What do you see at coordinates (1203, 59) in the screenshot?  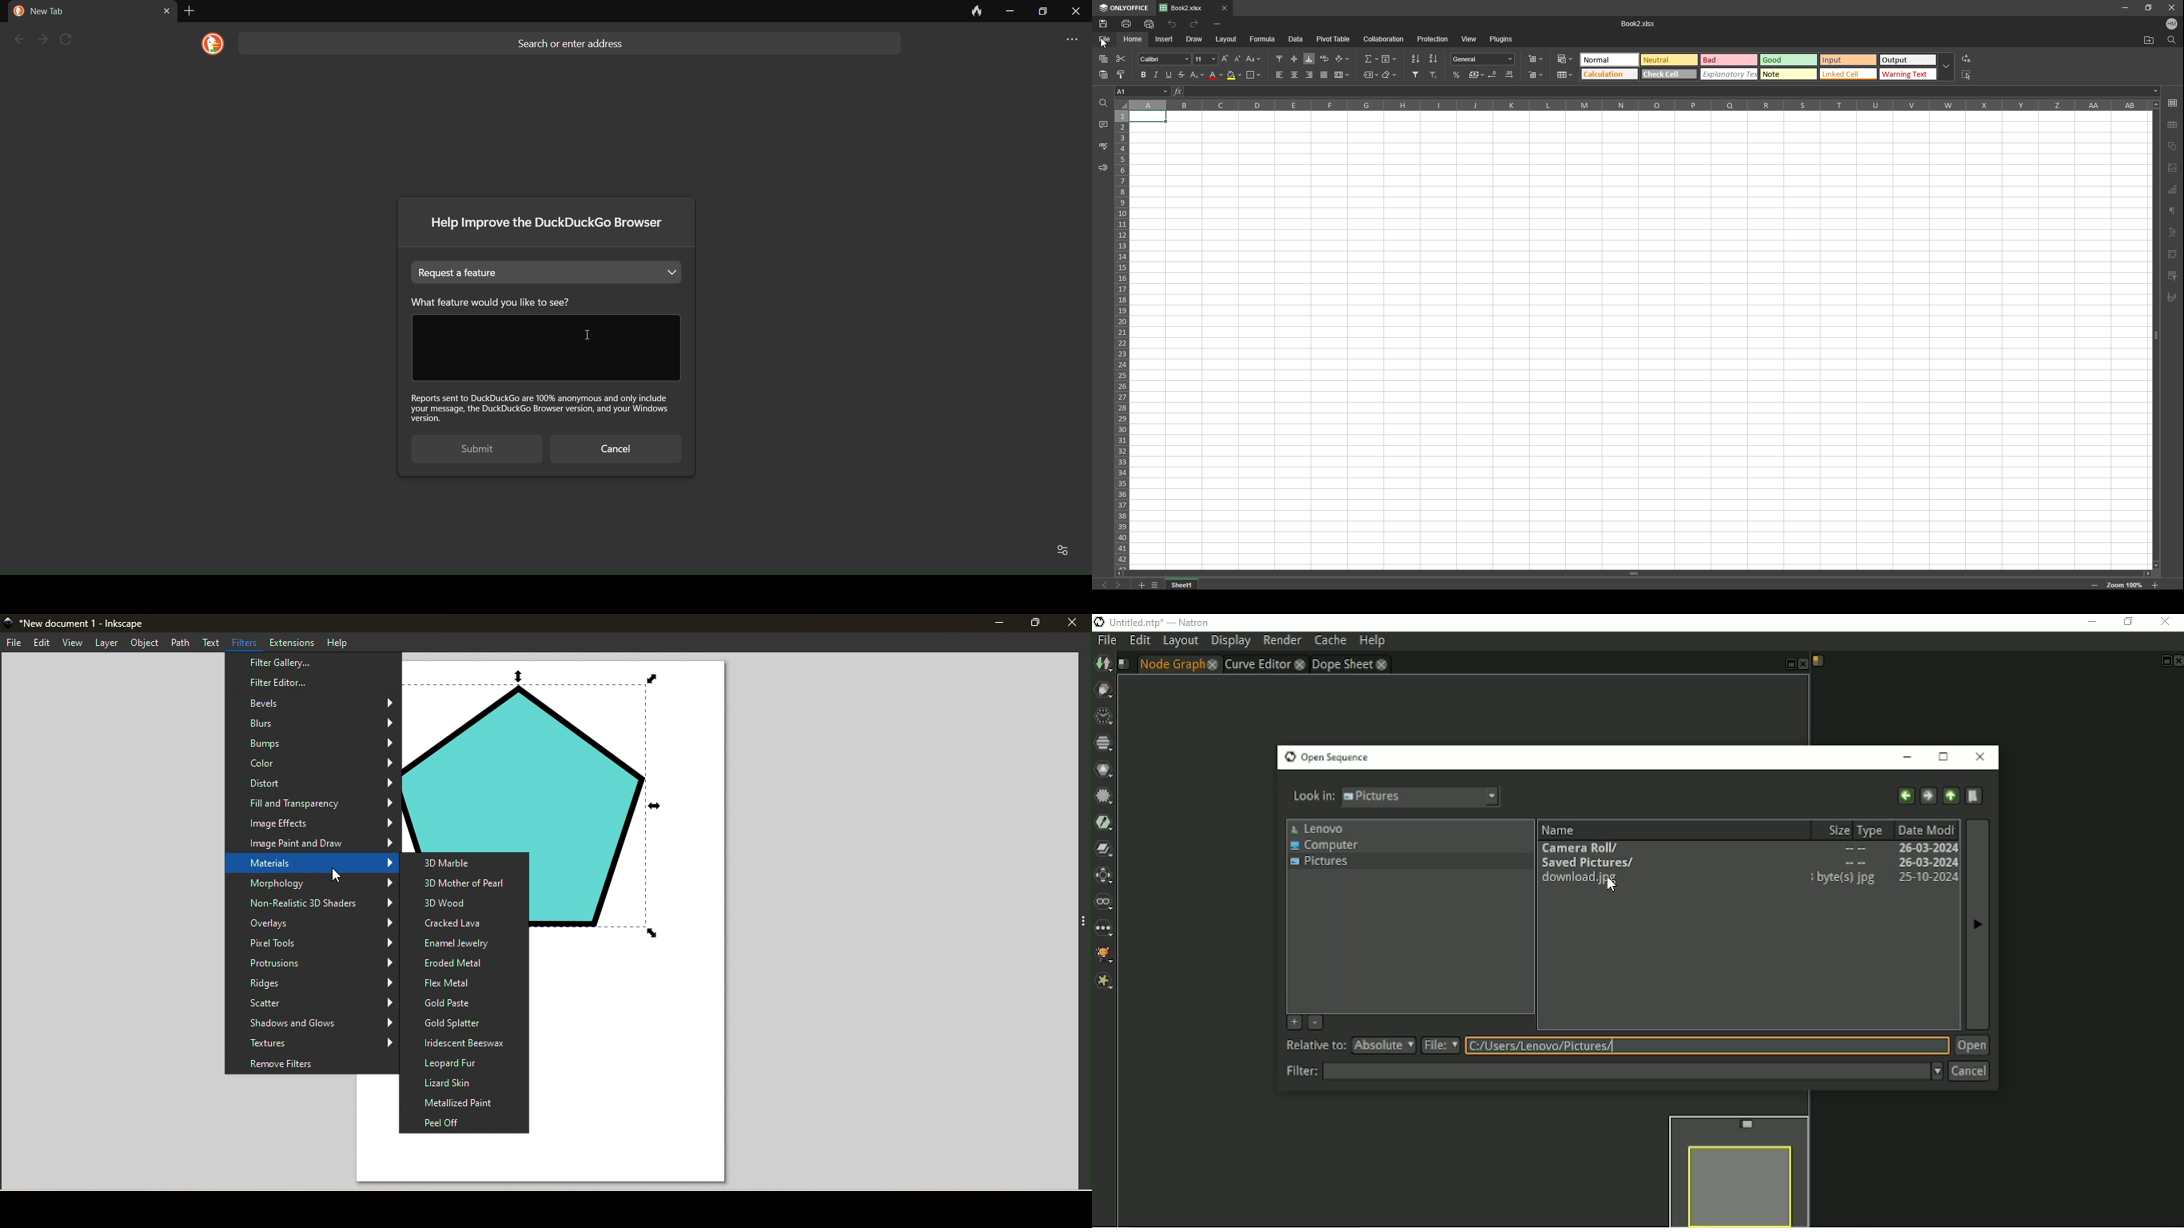 I see `case size` at bounding box center [1203, 59].